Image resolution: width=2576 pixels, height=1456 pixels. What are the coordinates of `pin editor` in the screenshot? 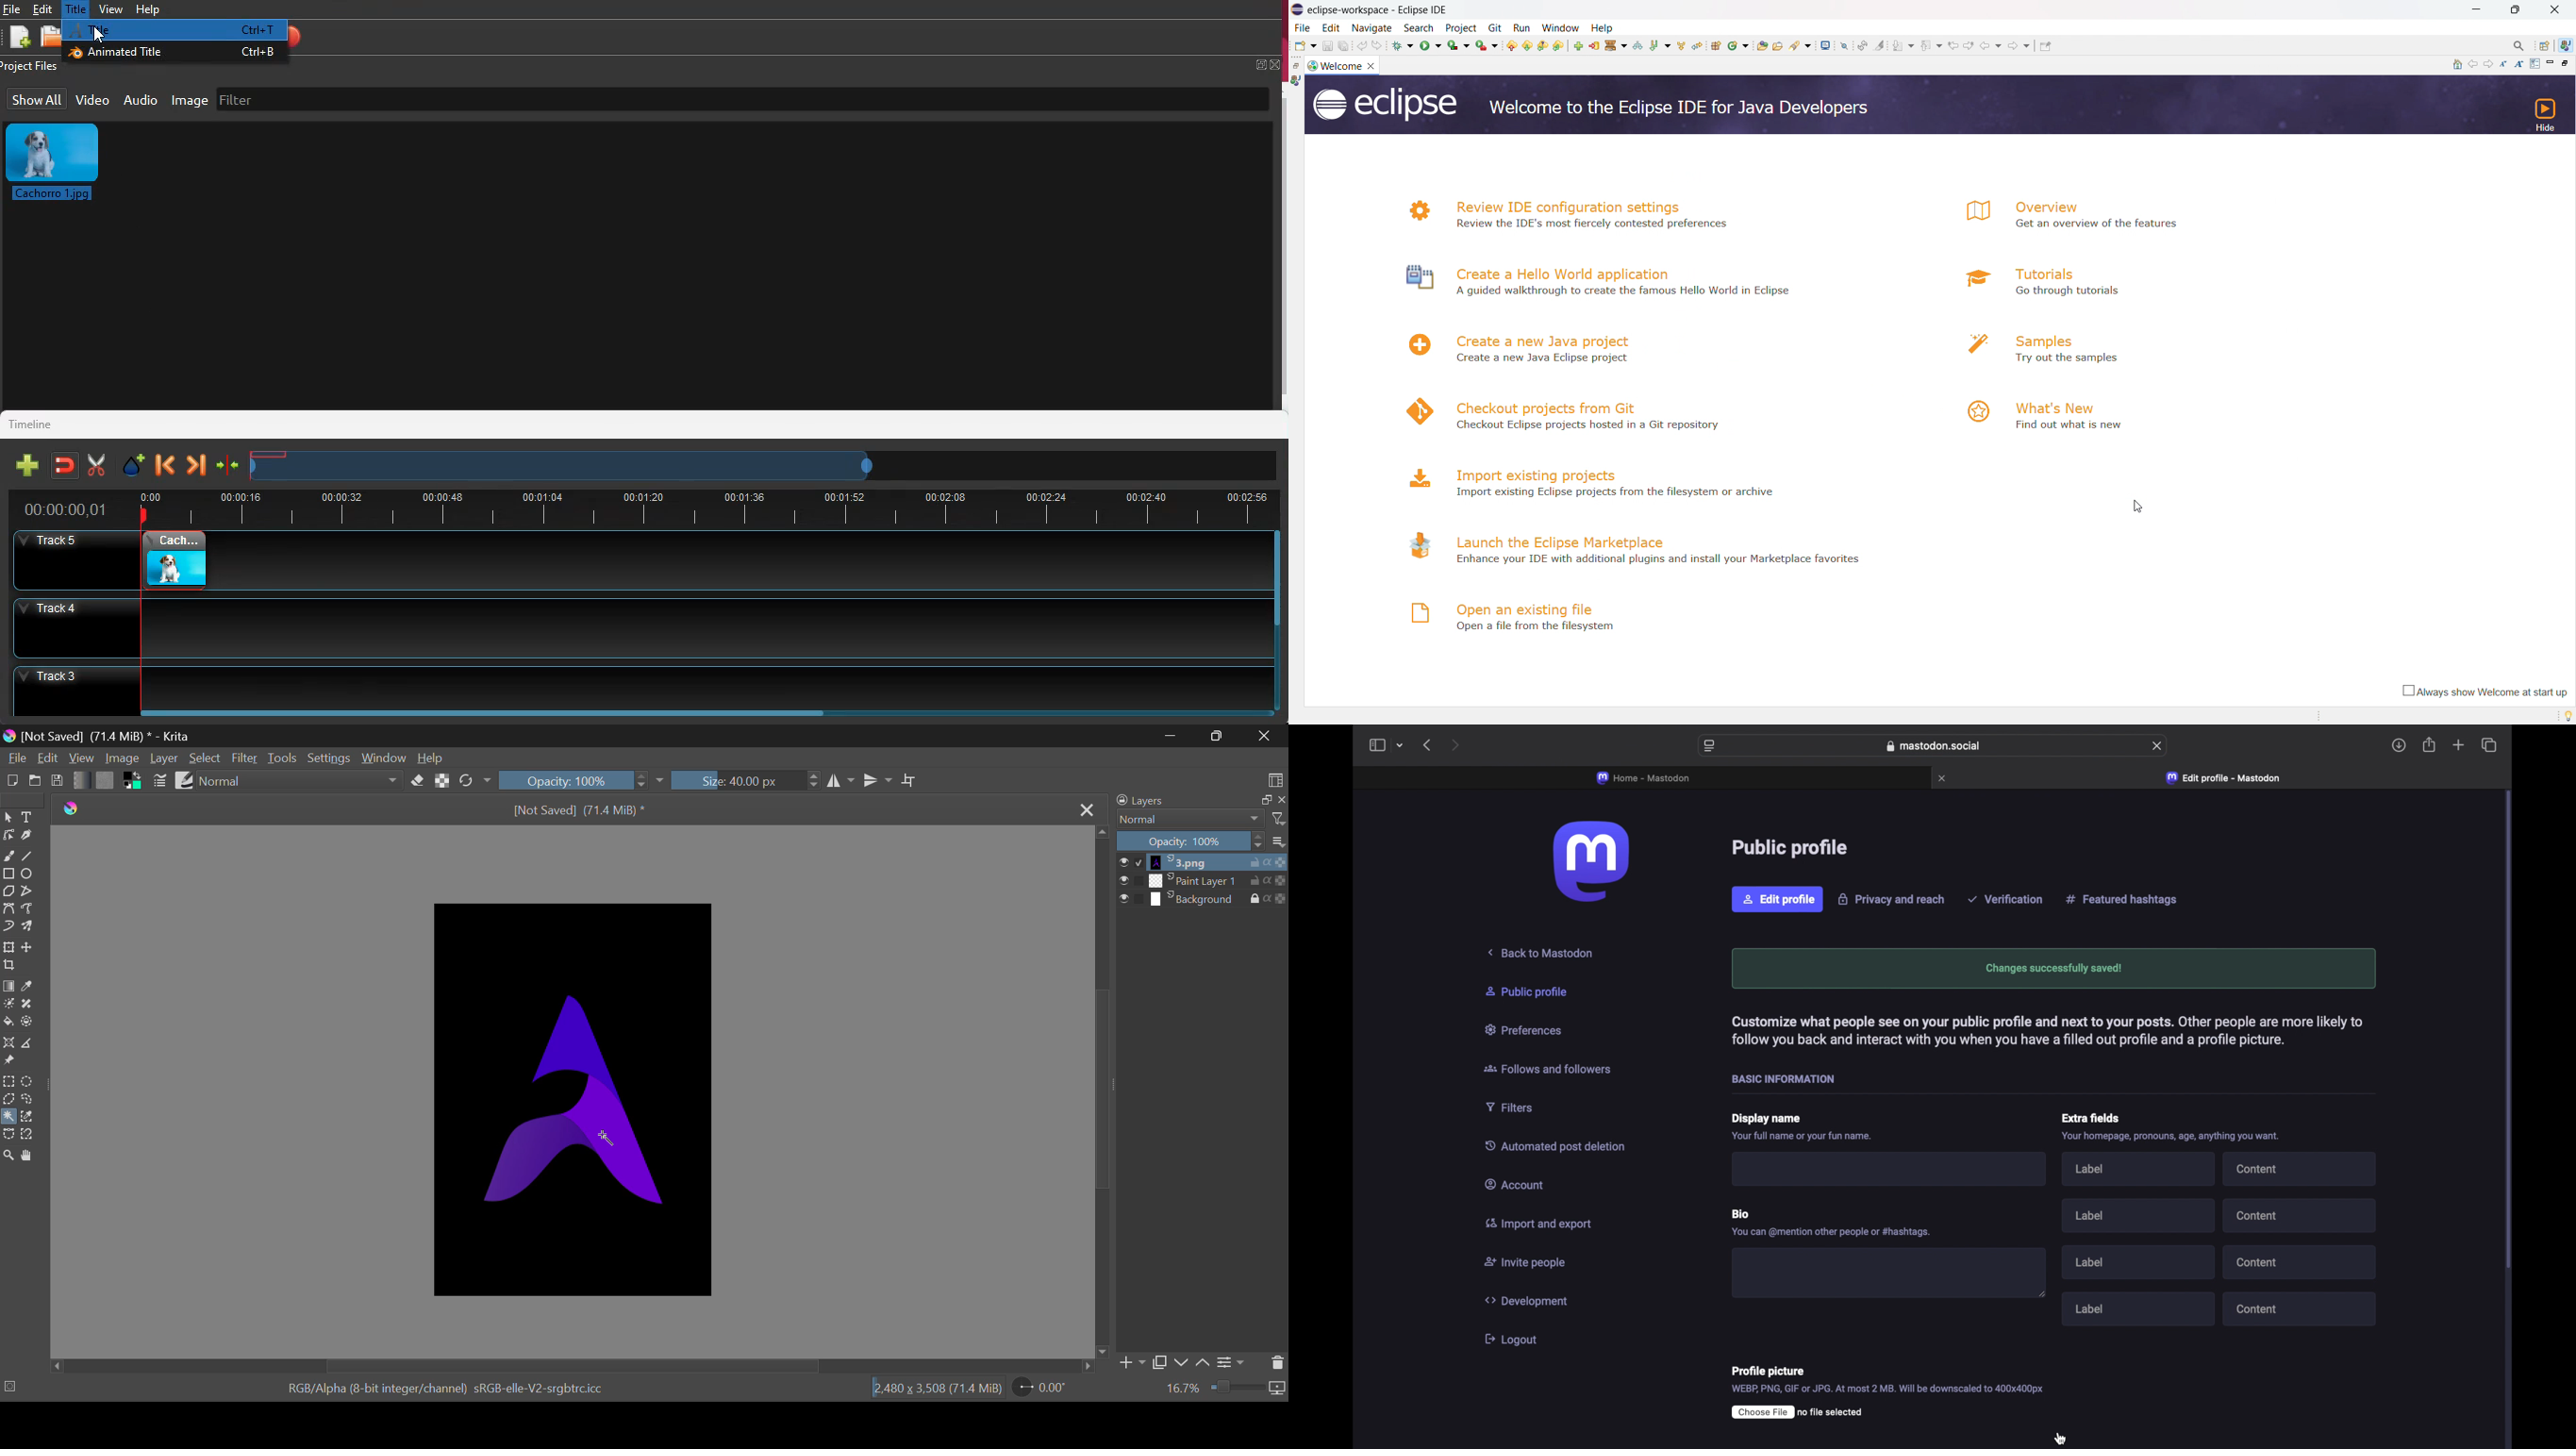 It's located at (1842, 46).